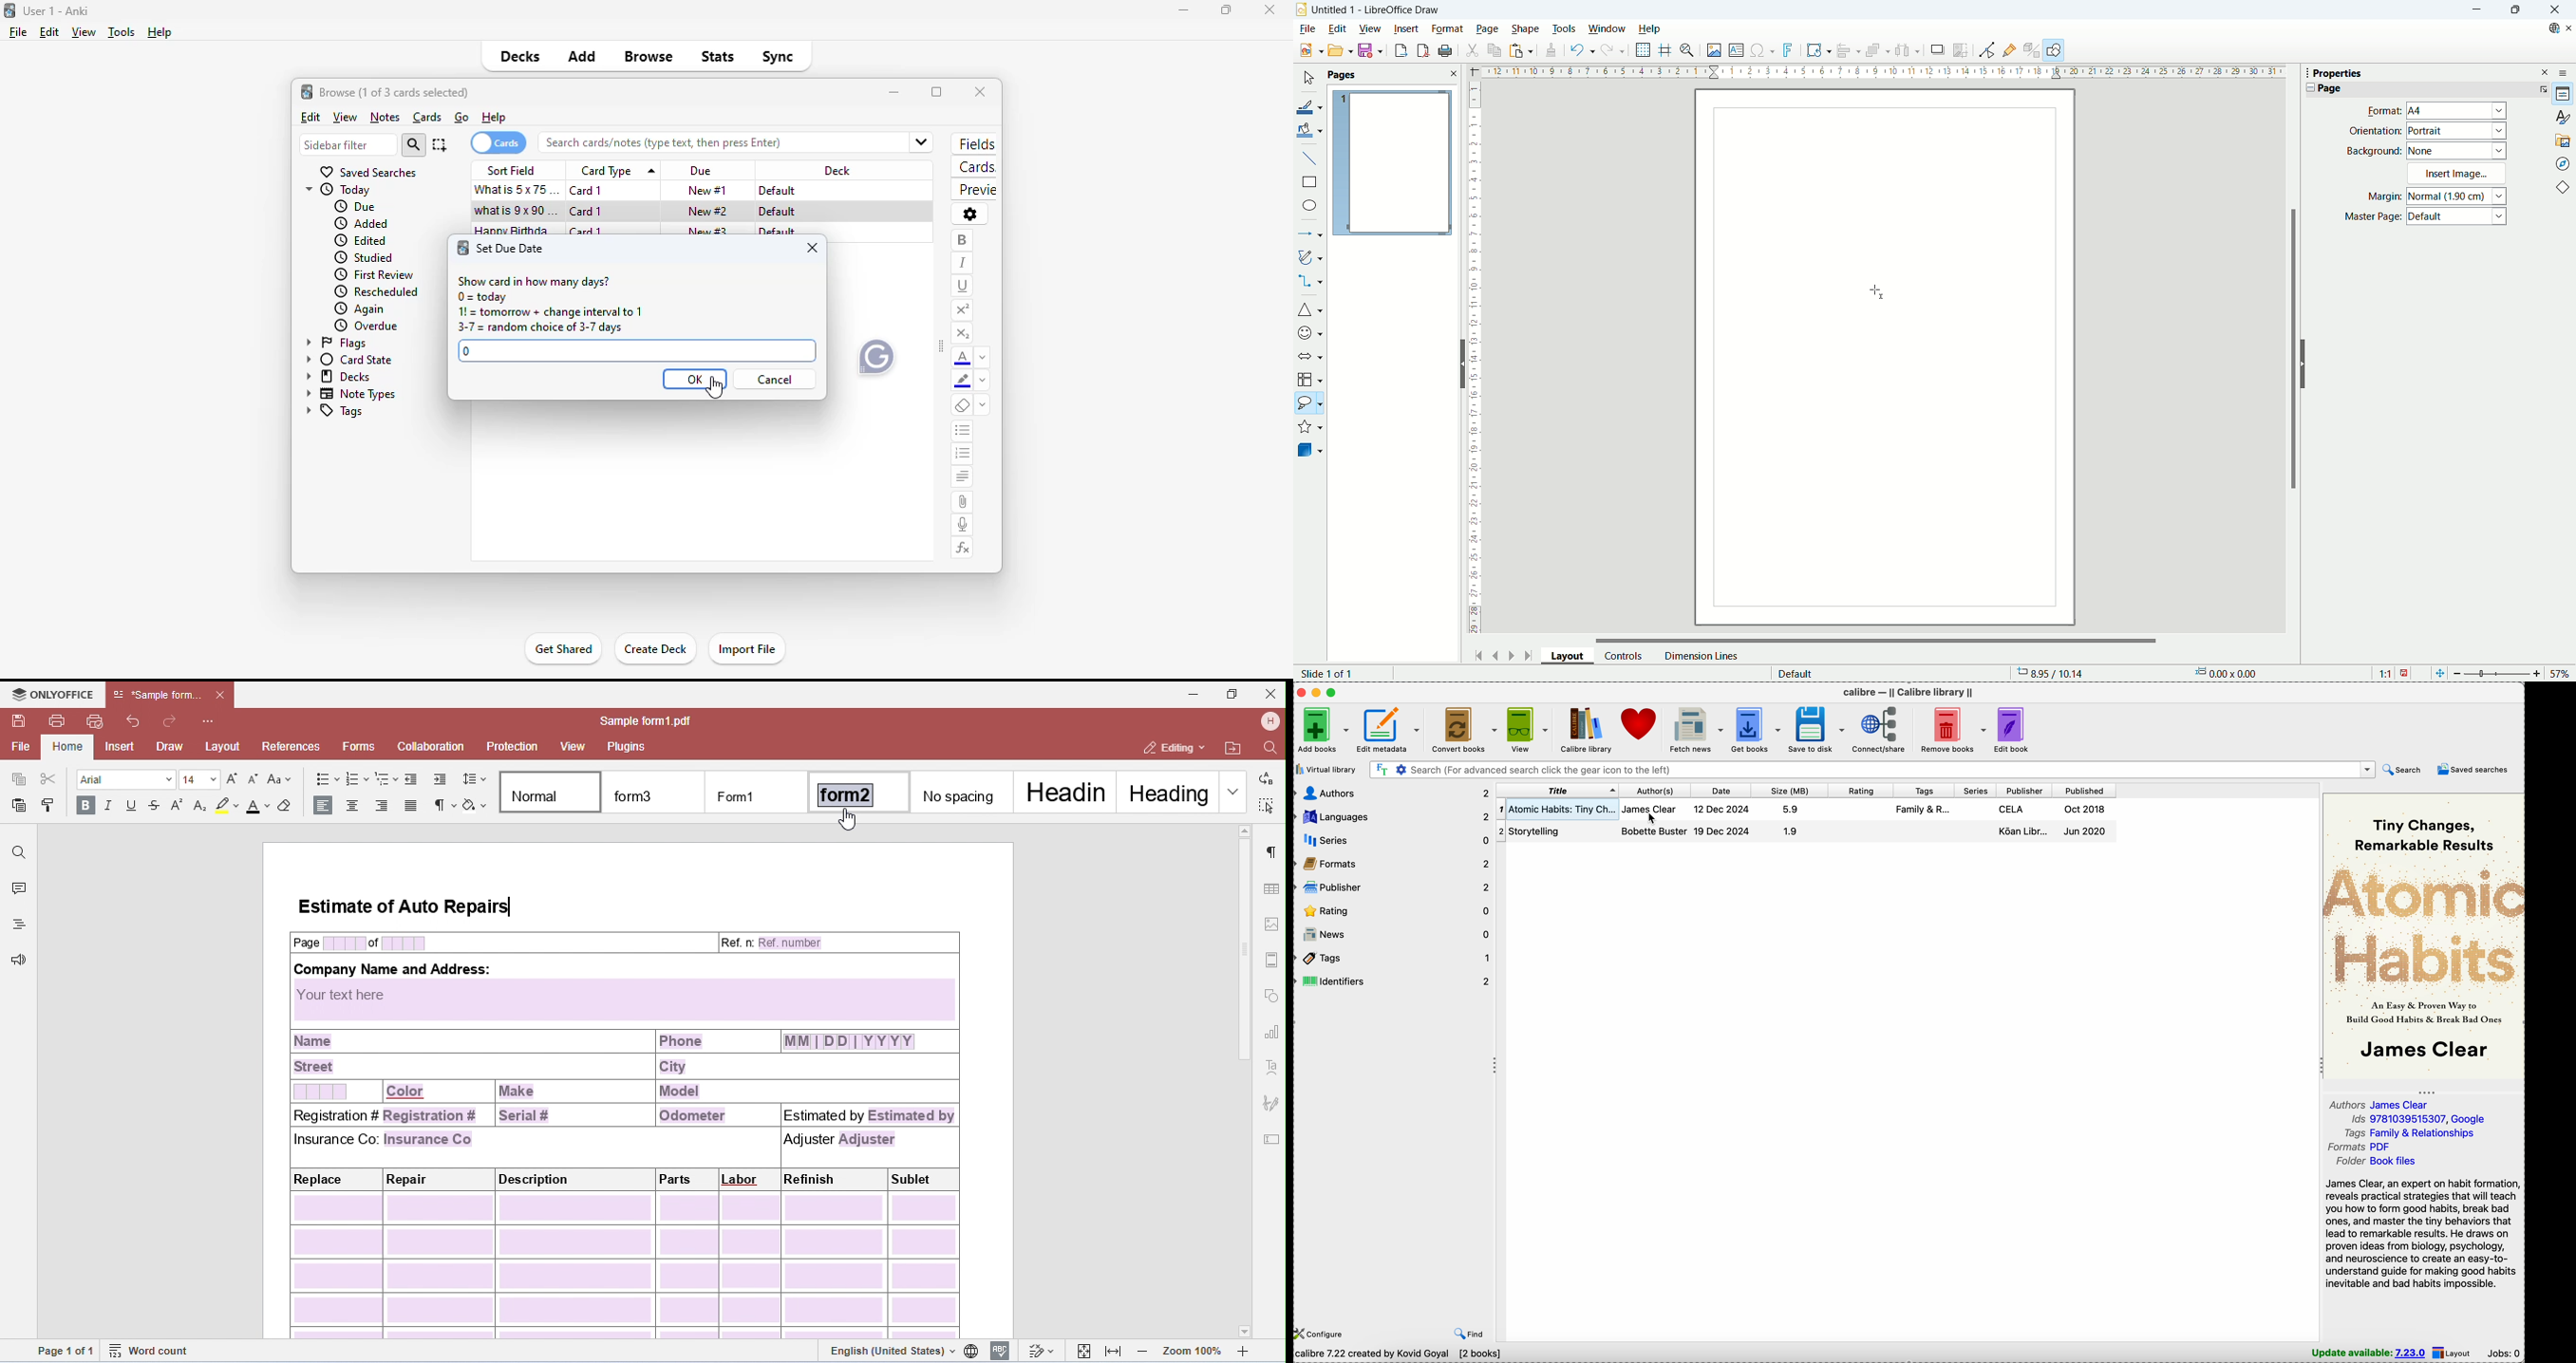 This screenshot has width=2576, height=1372. What do you see at coordinates (1310, 380) in the screenshot?
I see `flowchart` at bounding box center [1310, 380].